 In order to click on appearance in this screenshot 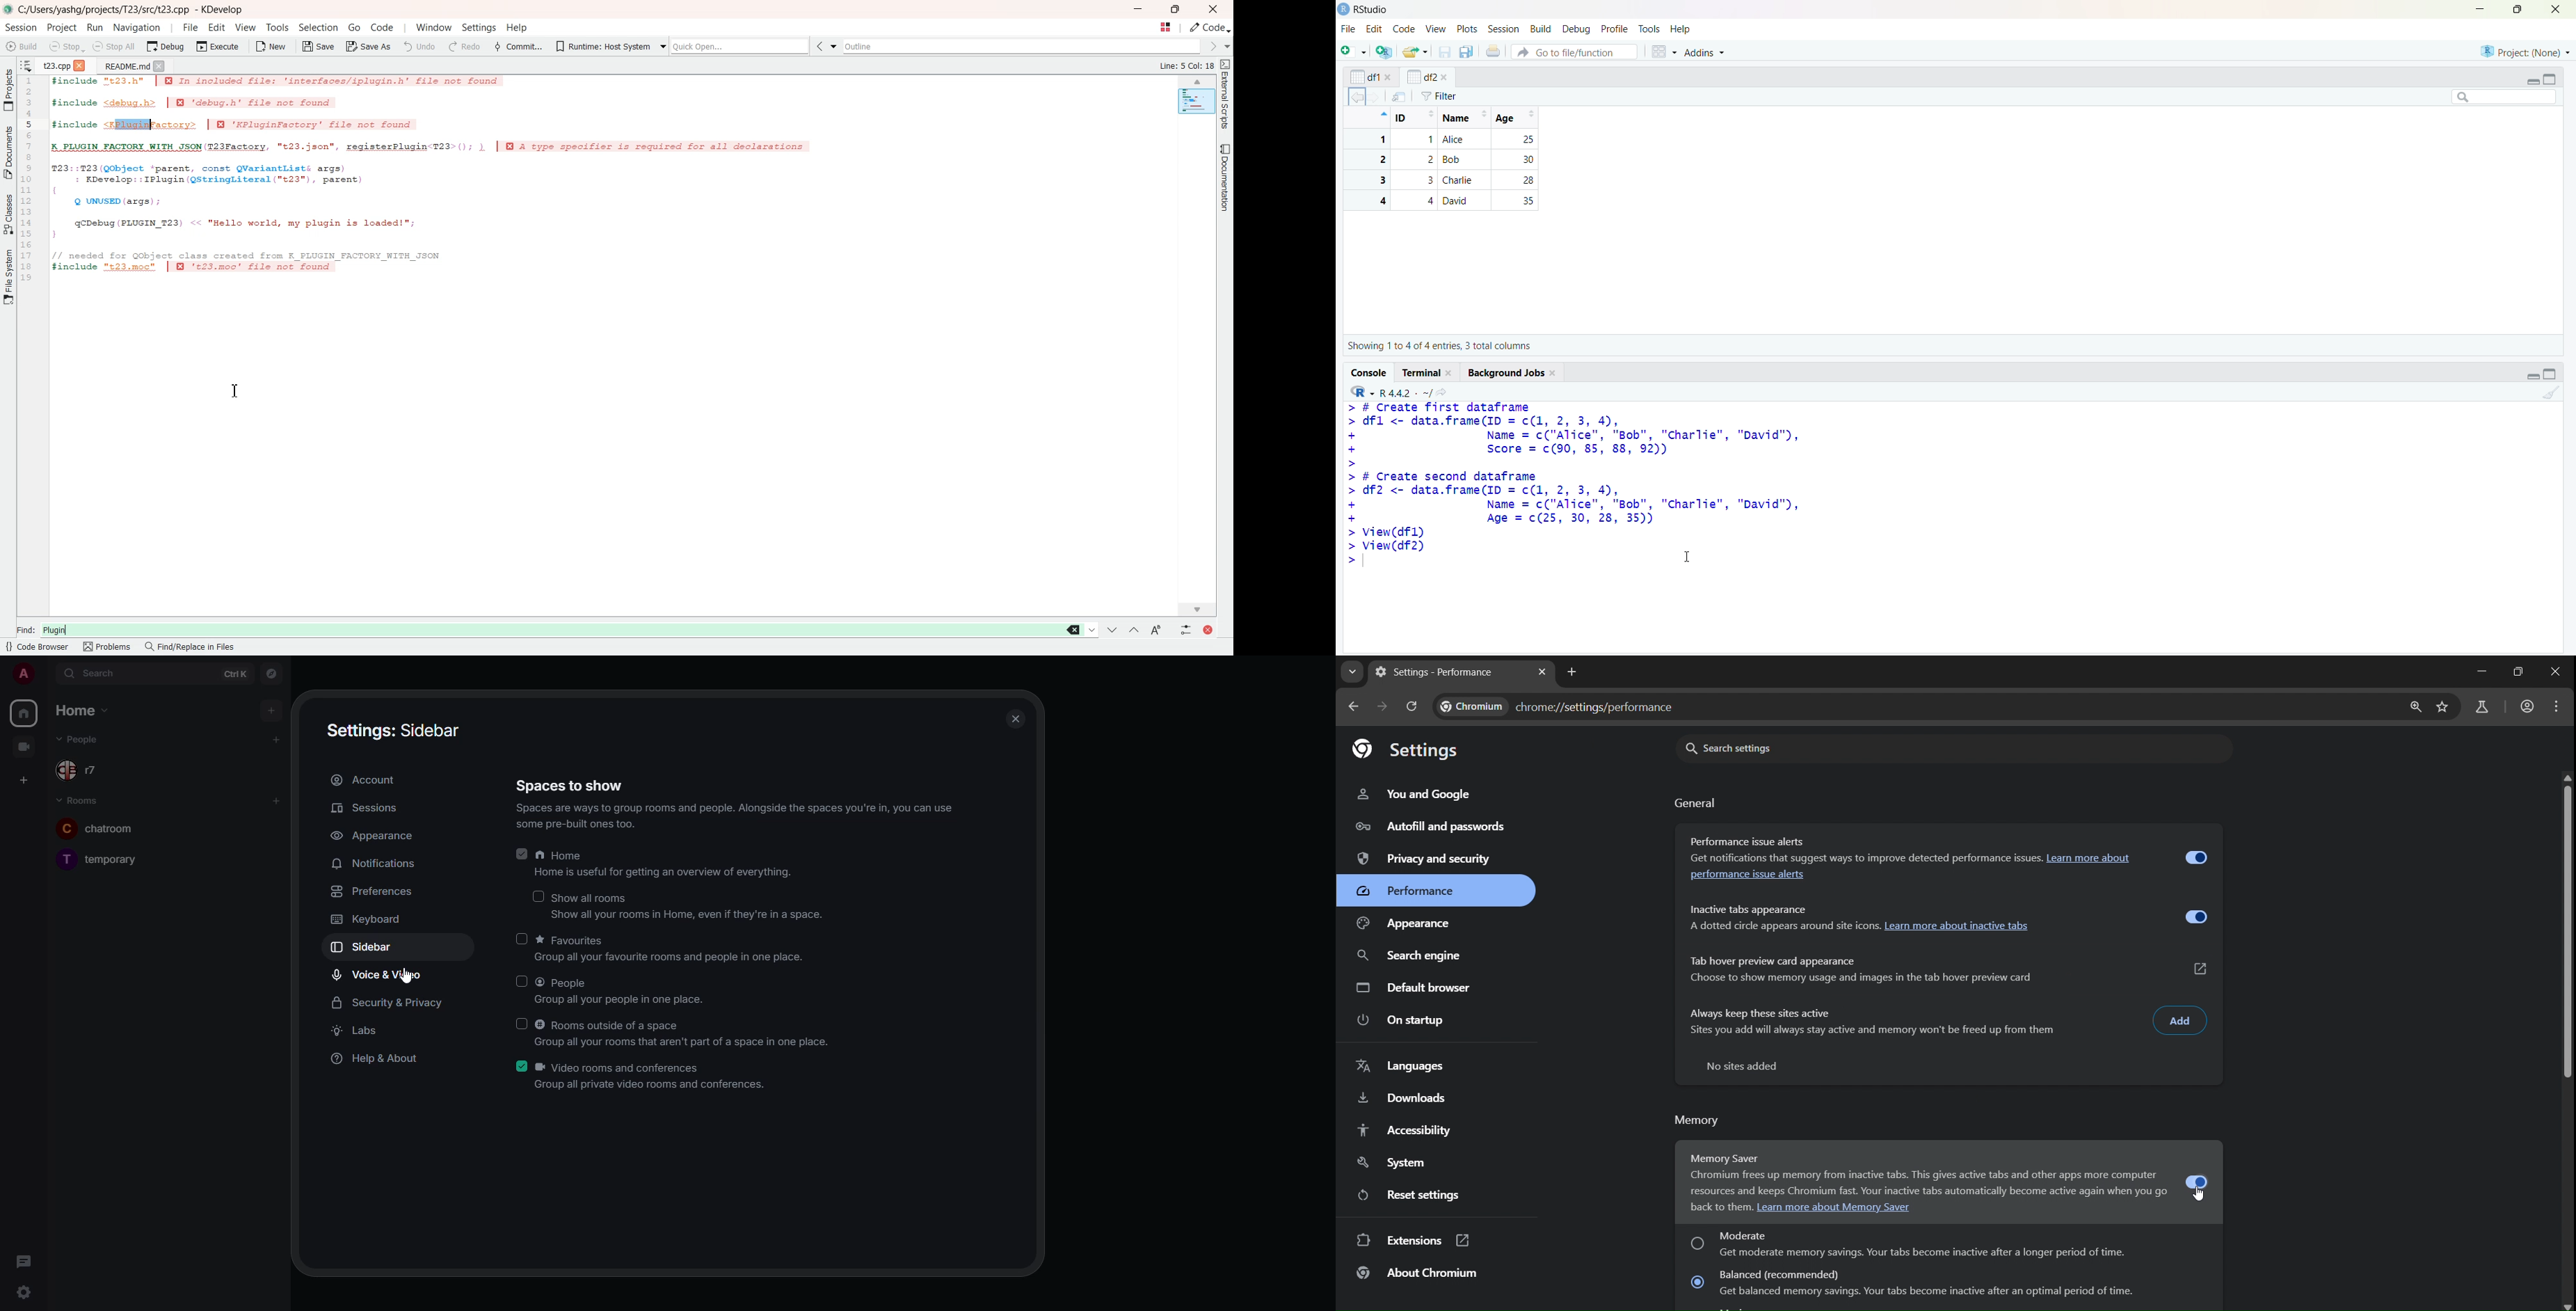, I will do `click(1410, 925)`.